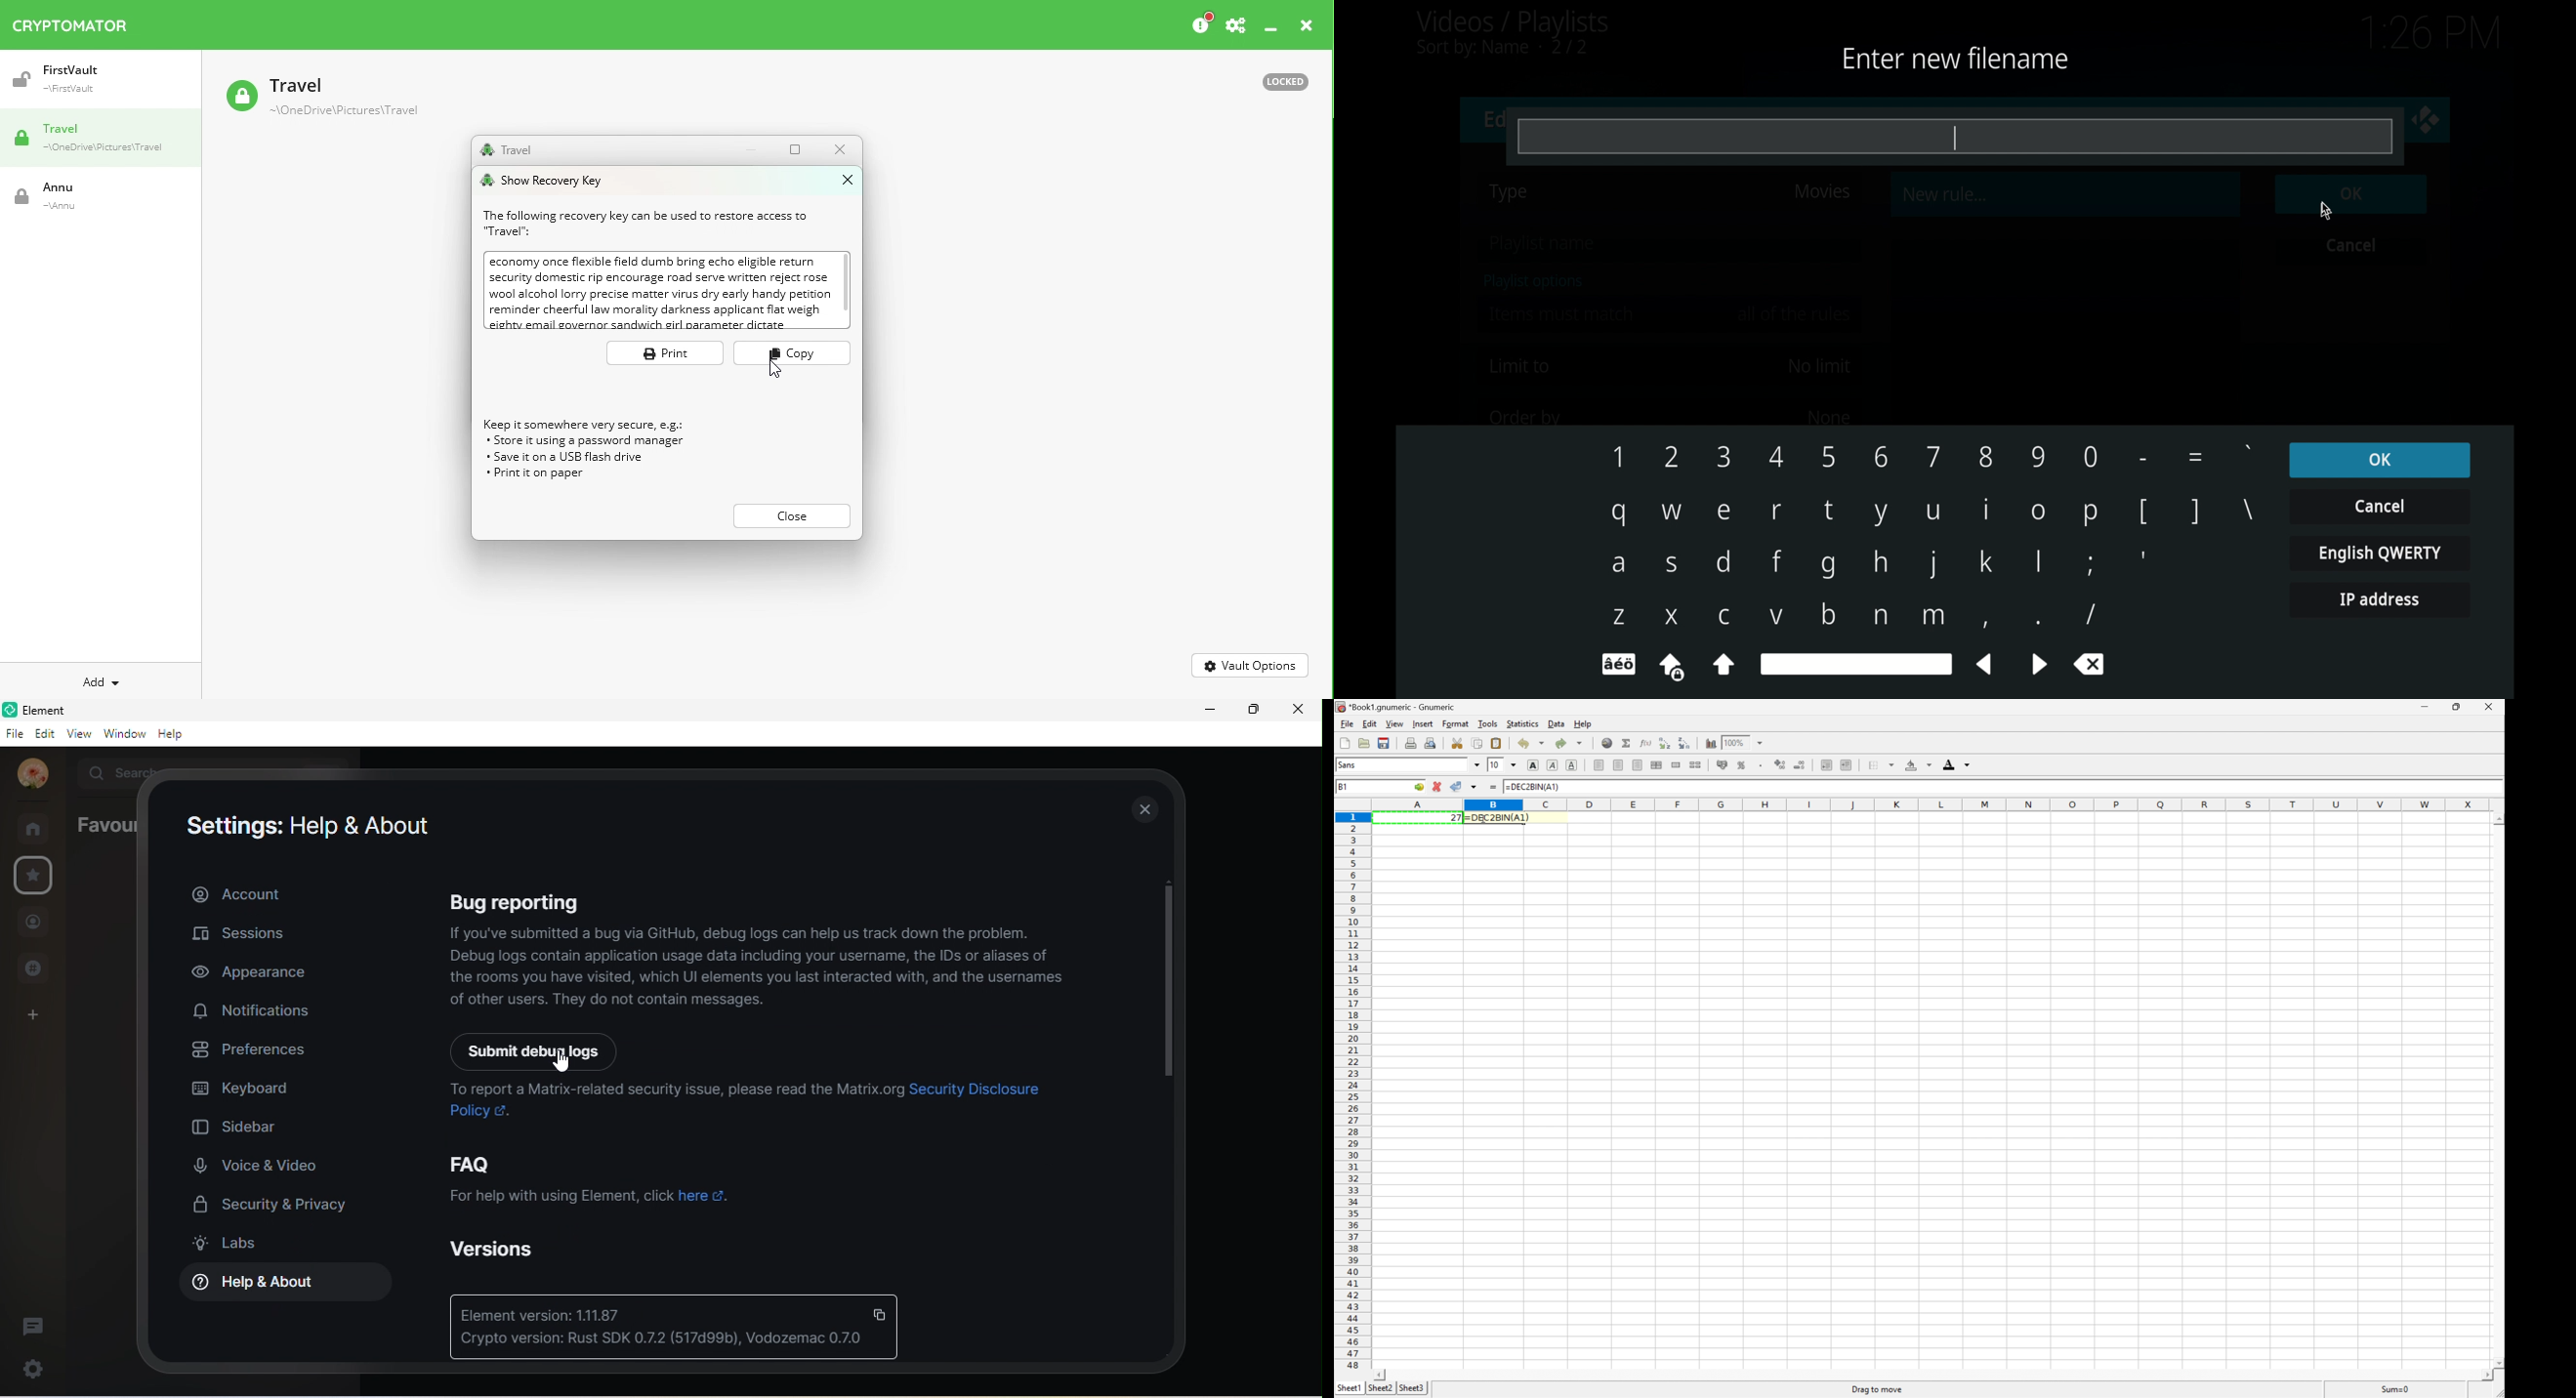 This screenshot has height=1400, width=2576. What do you see at coordinates (1478, 765) in the screenshot?
I see `Drop Down` at bounding box center [1478, 765].